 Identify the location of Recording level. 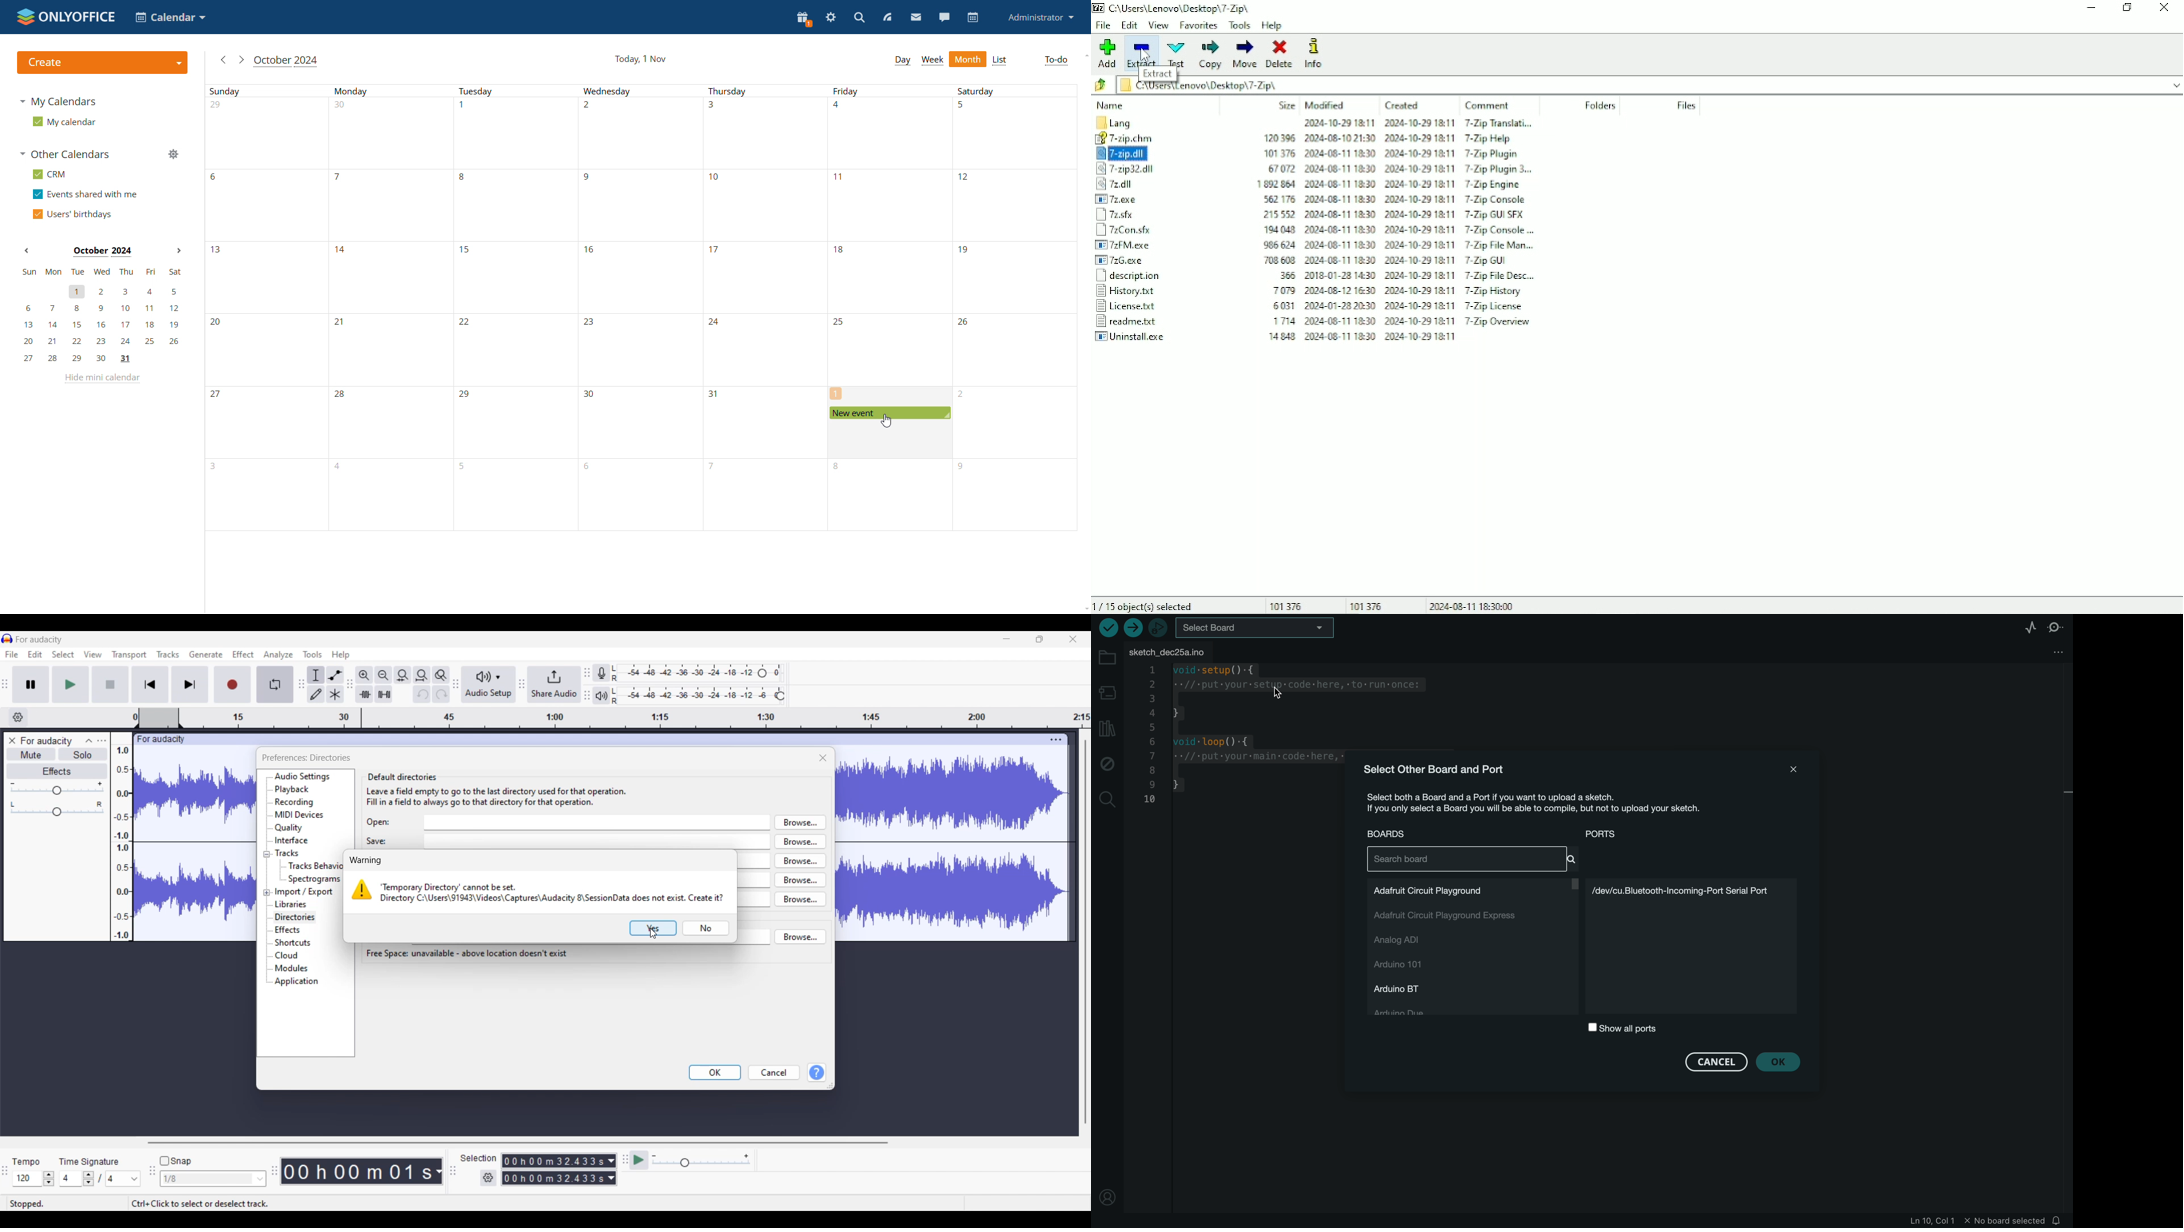
(684, 673).